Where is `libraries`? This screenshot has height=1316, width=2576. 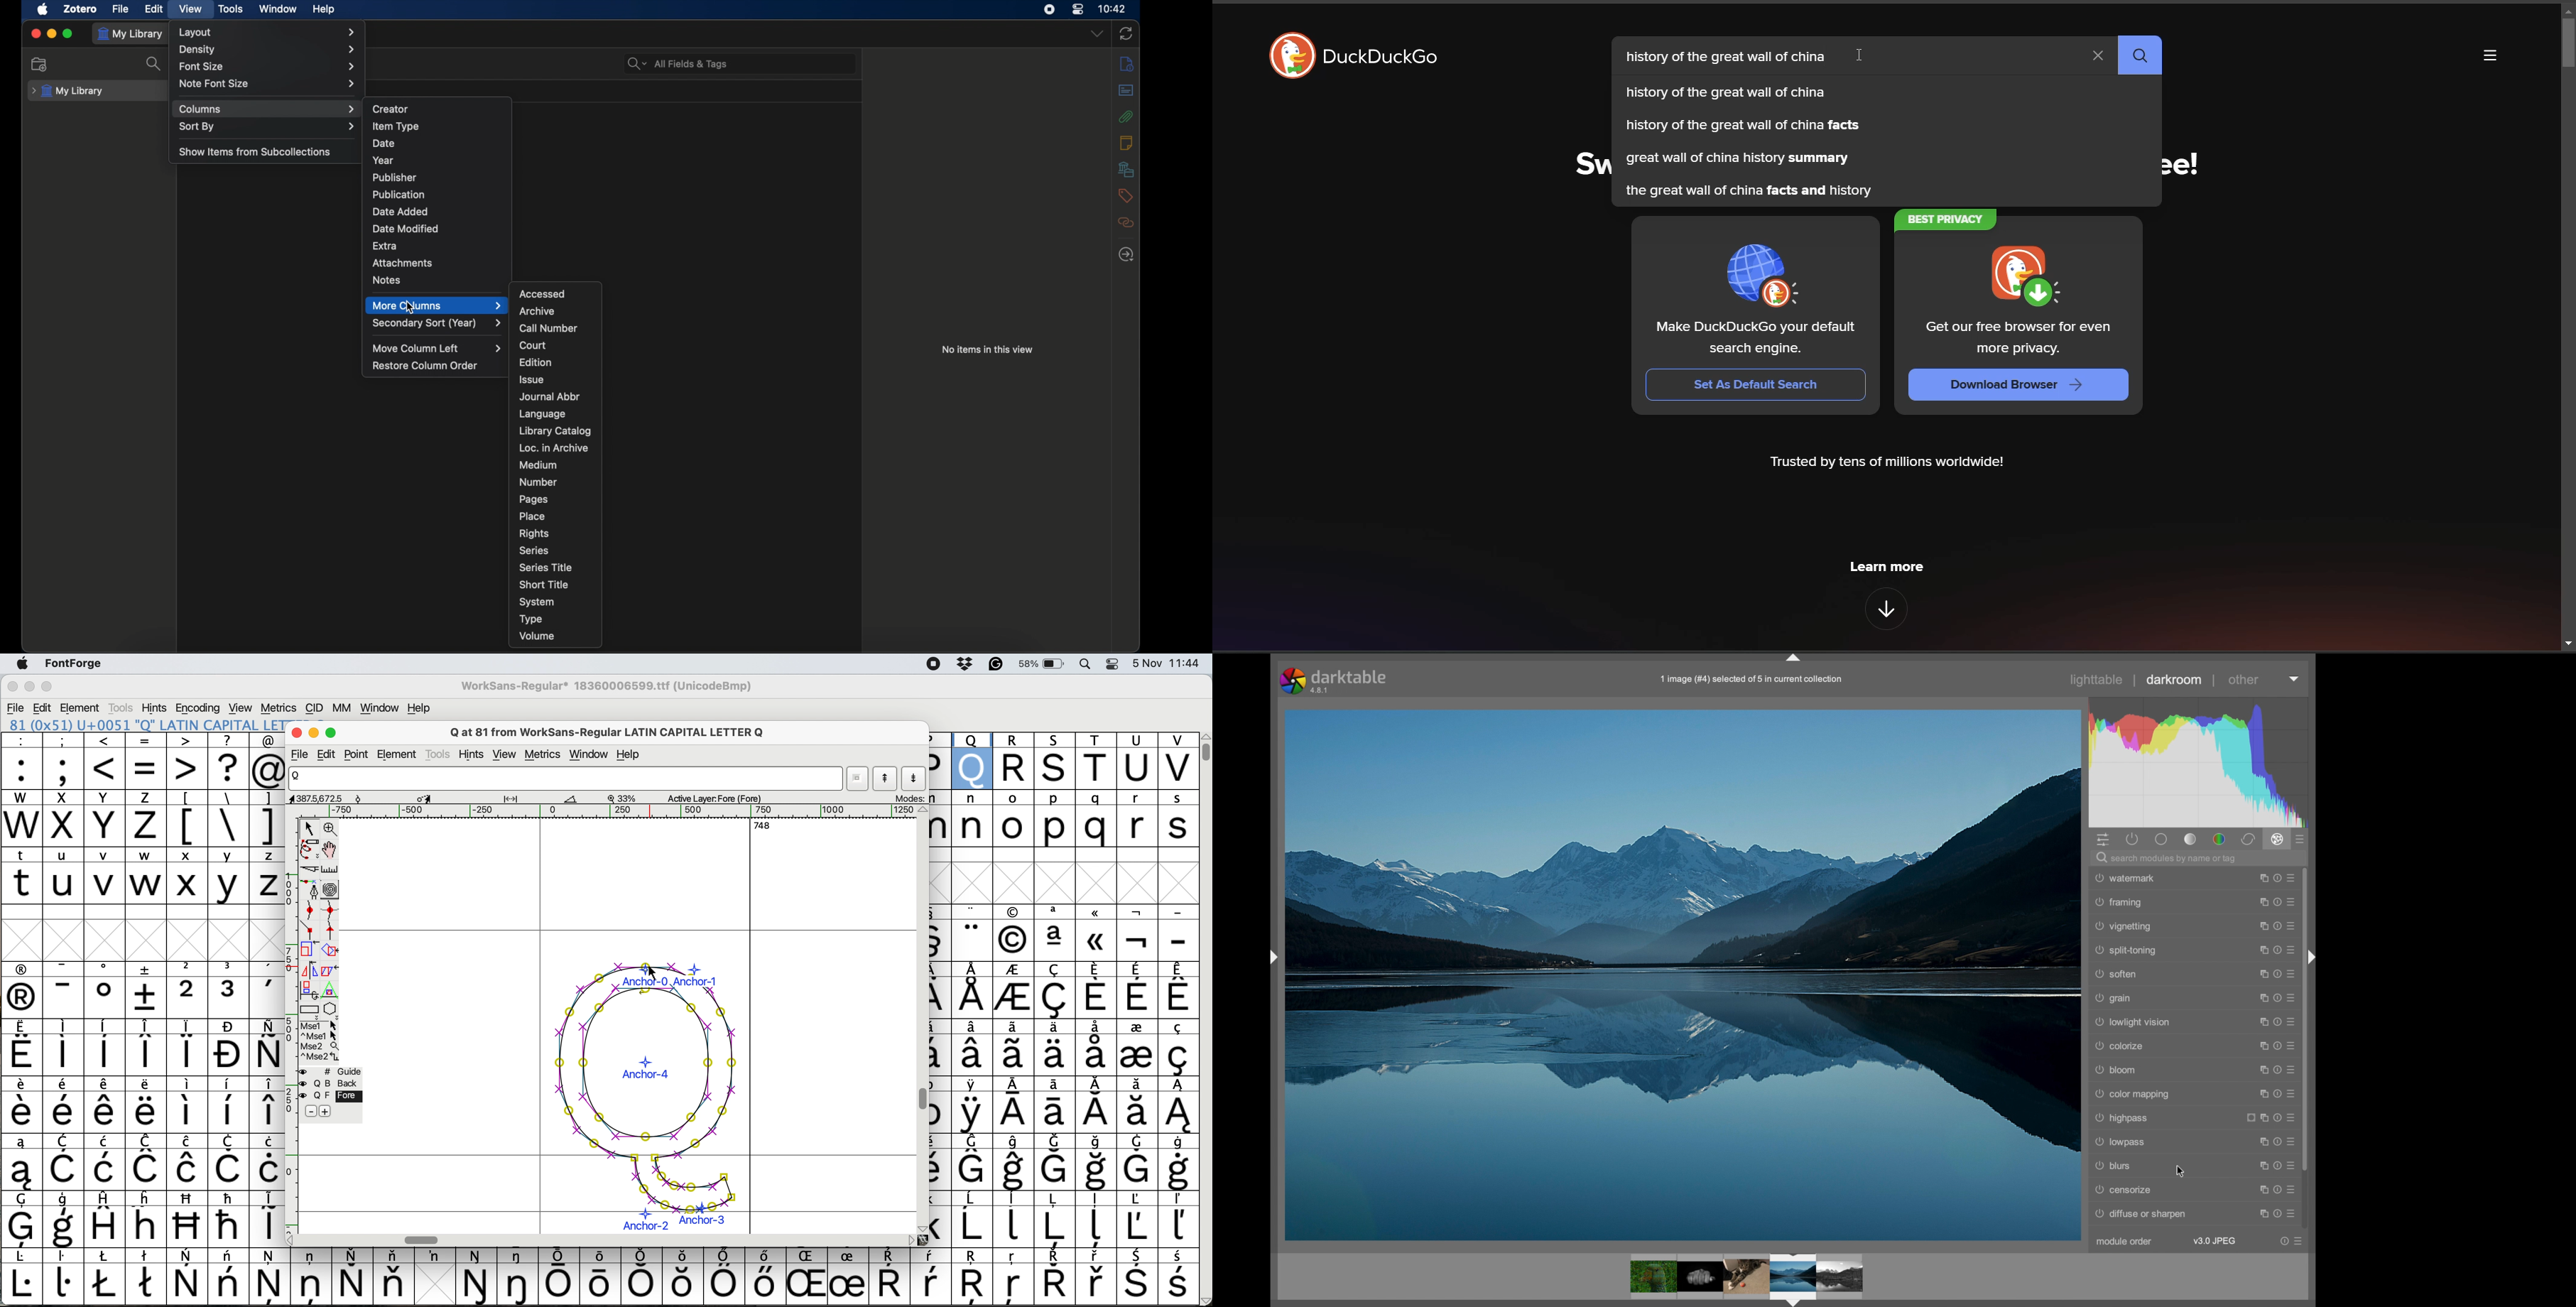 libraries is located at coordinates (1127, 169).